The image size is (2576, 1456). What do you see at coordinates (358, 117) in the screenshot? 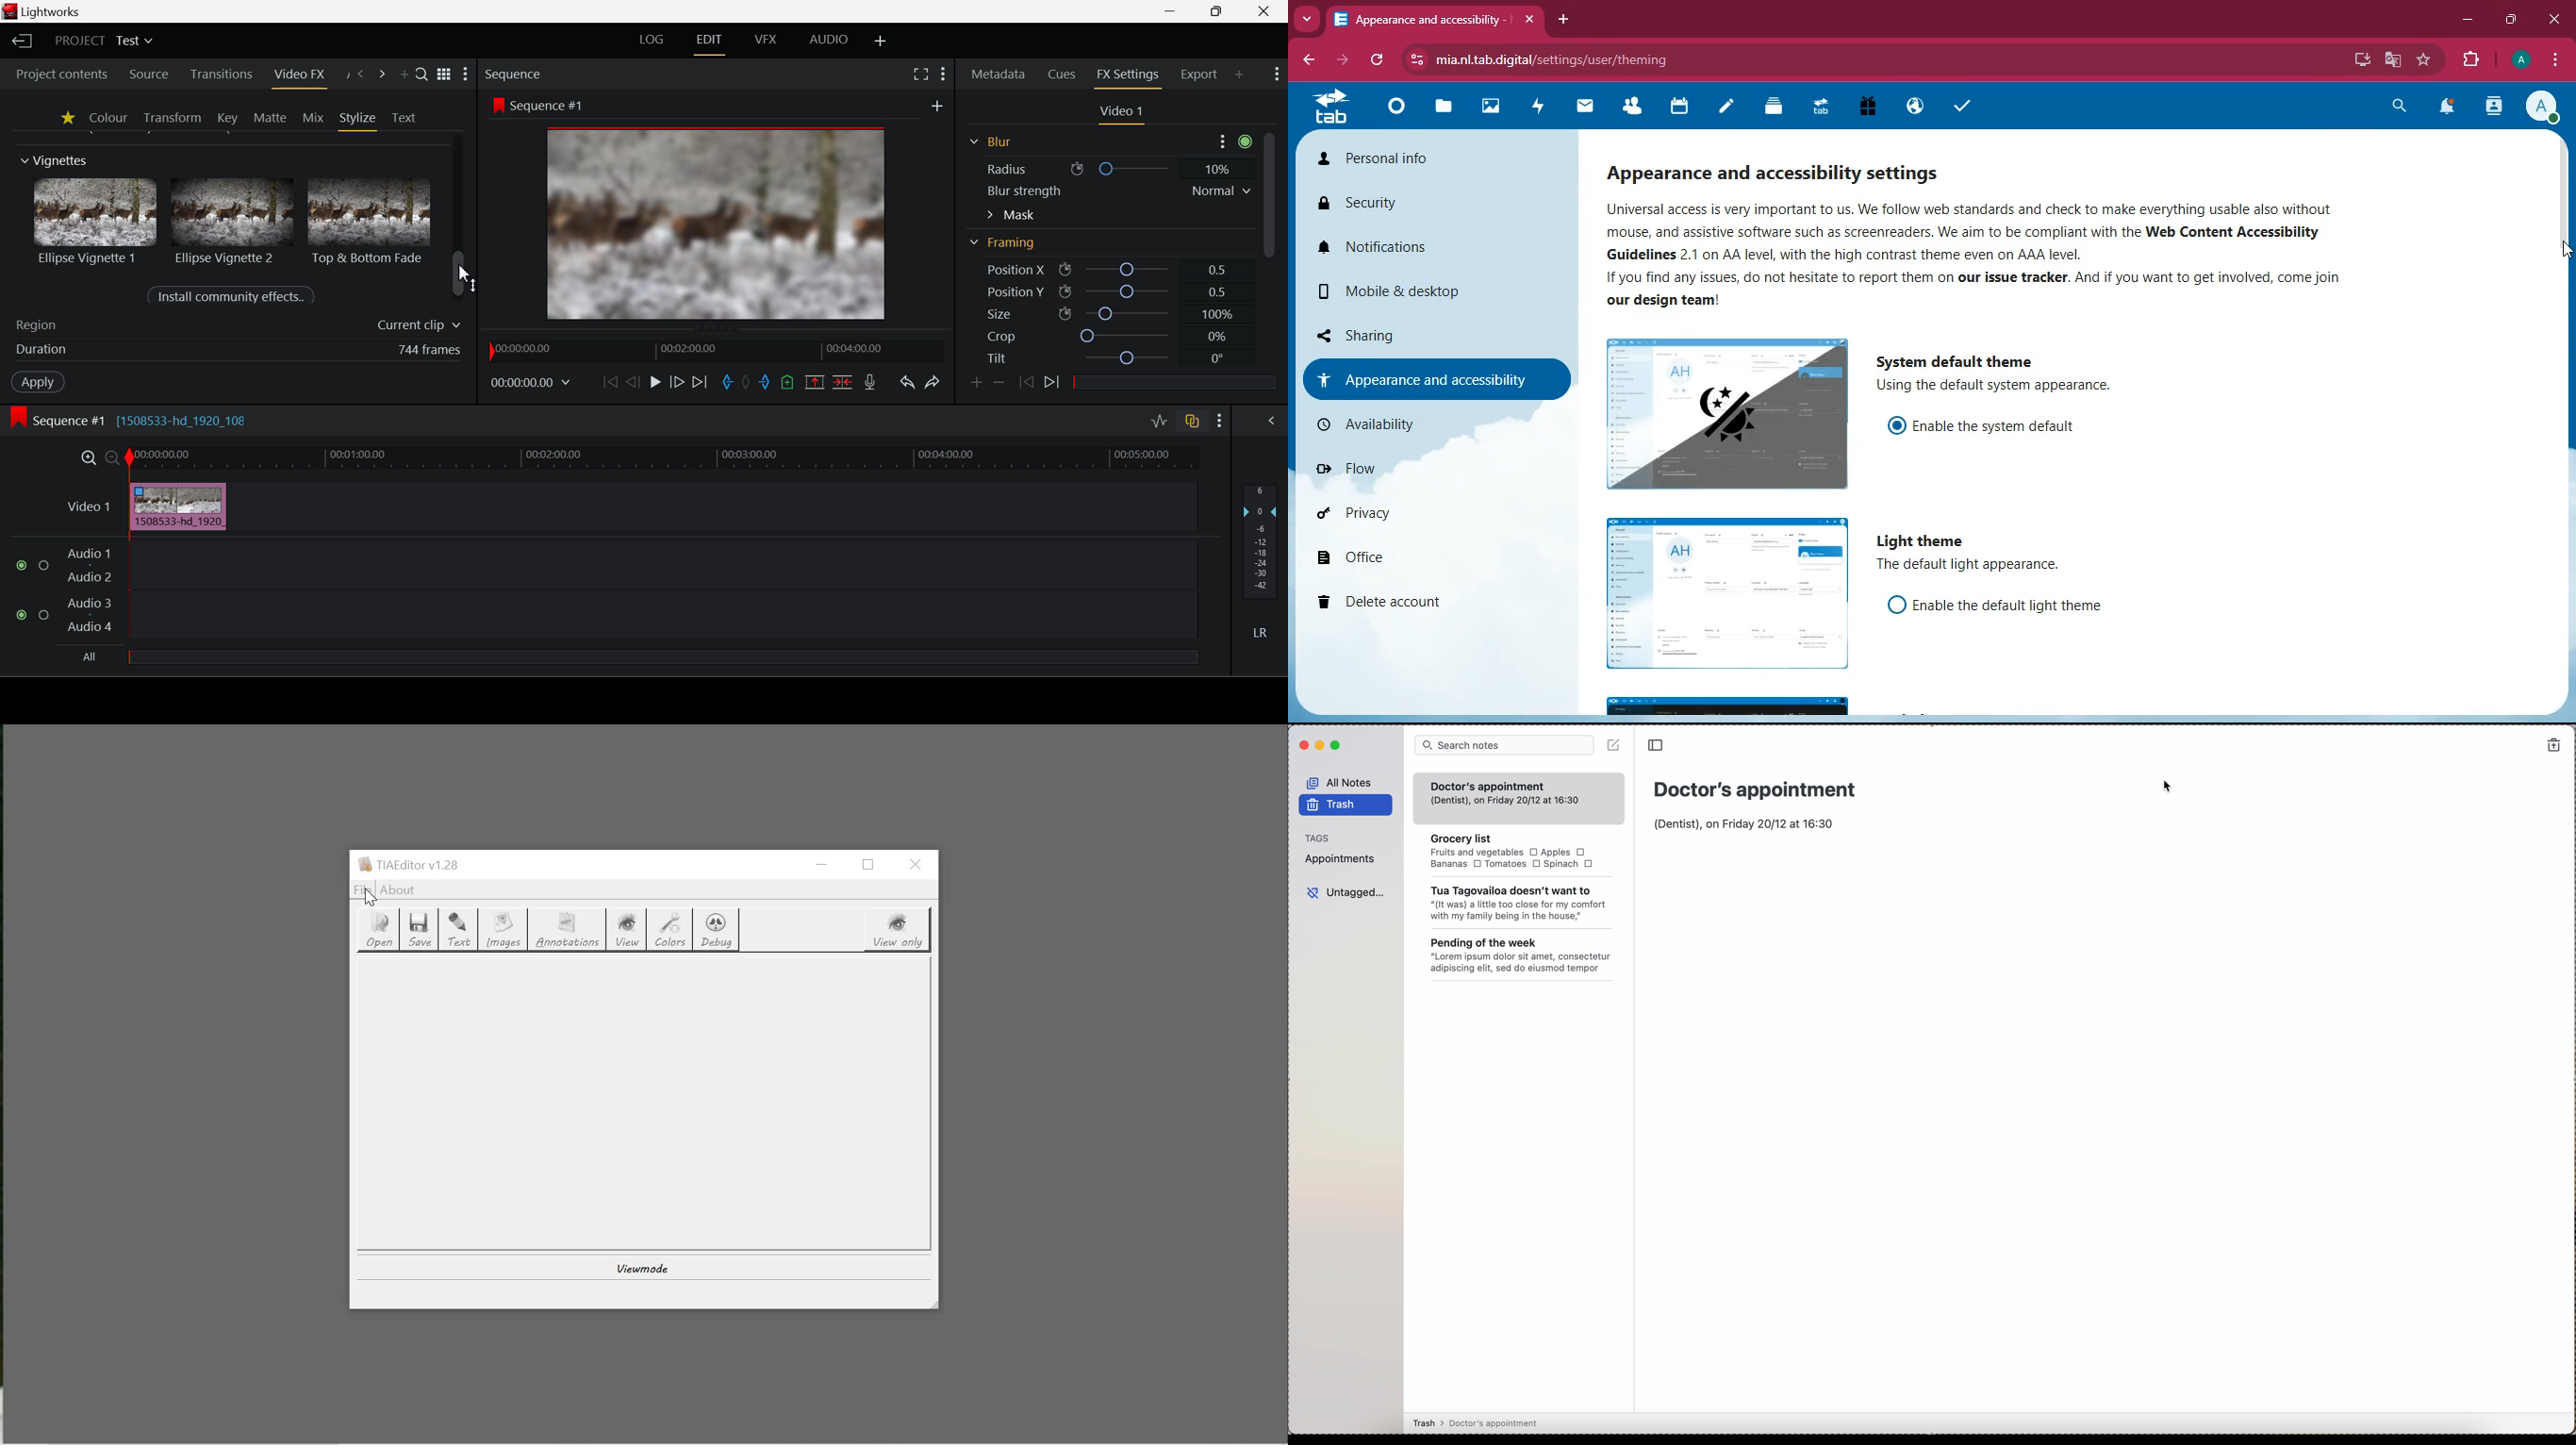
I see `Stylize Panel Open` at bounding box center [358, 117].